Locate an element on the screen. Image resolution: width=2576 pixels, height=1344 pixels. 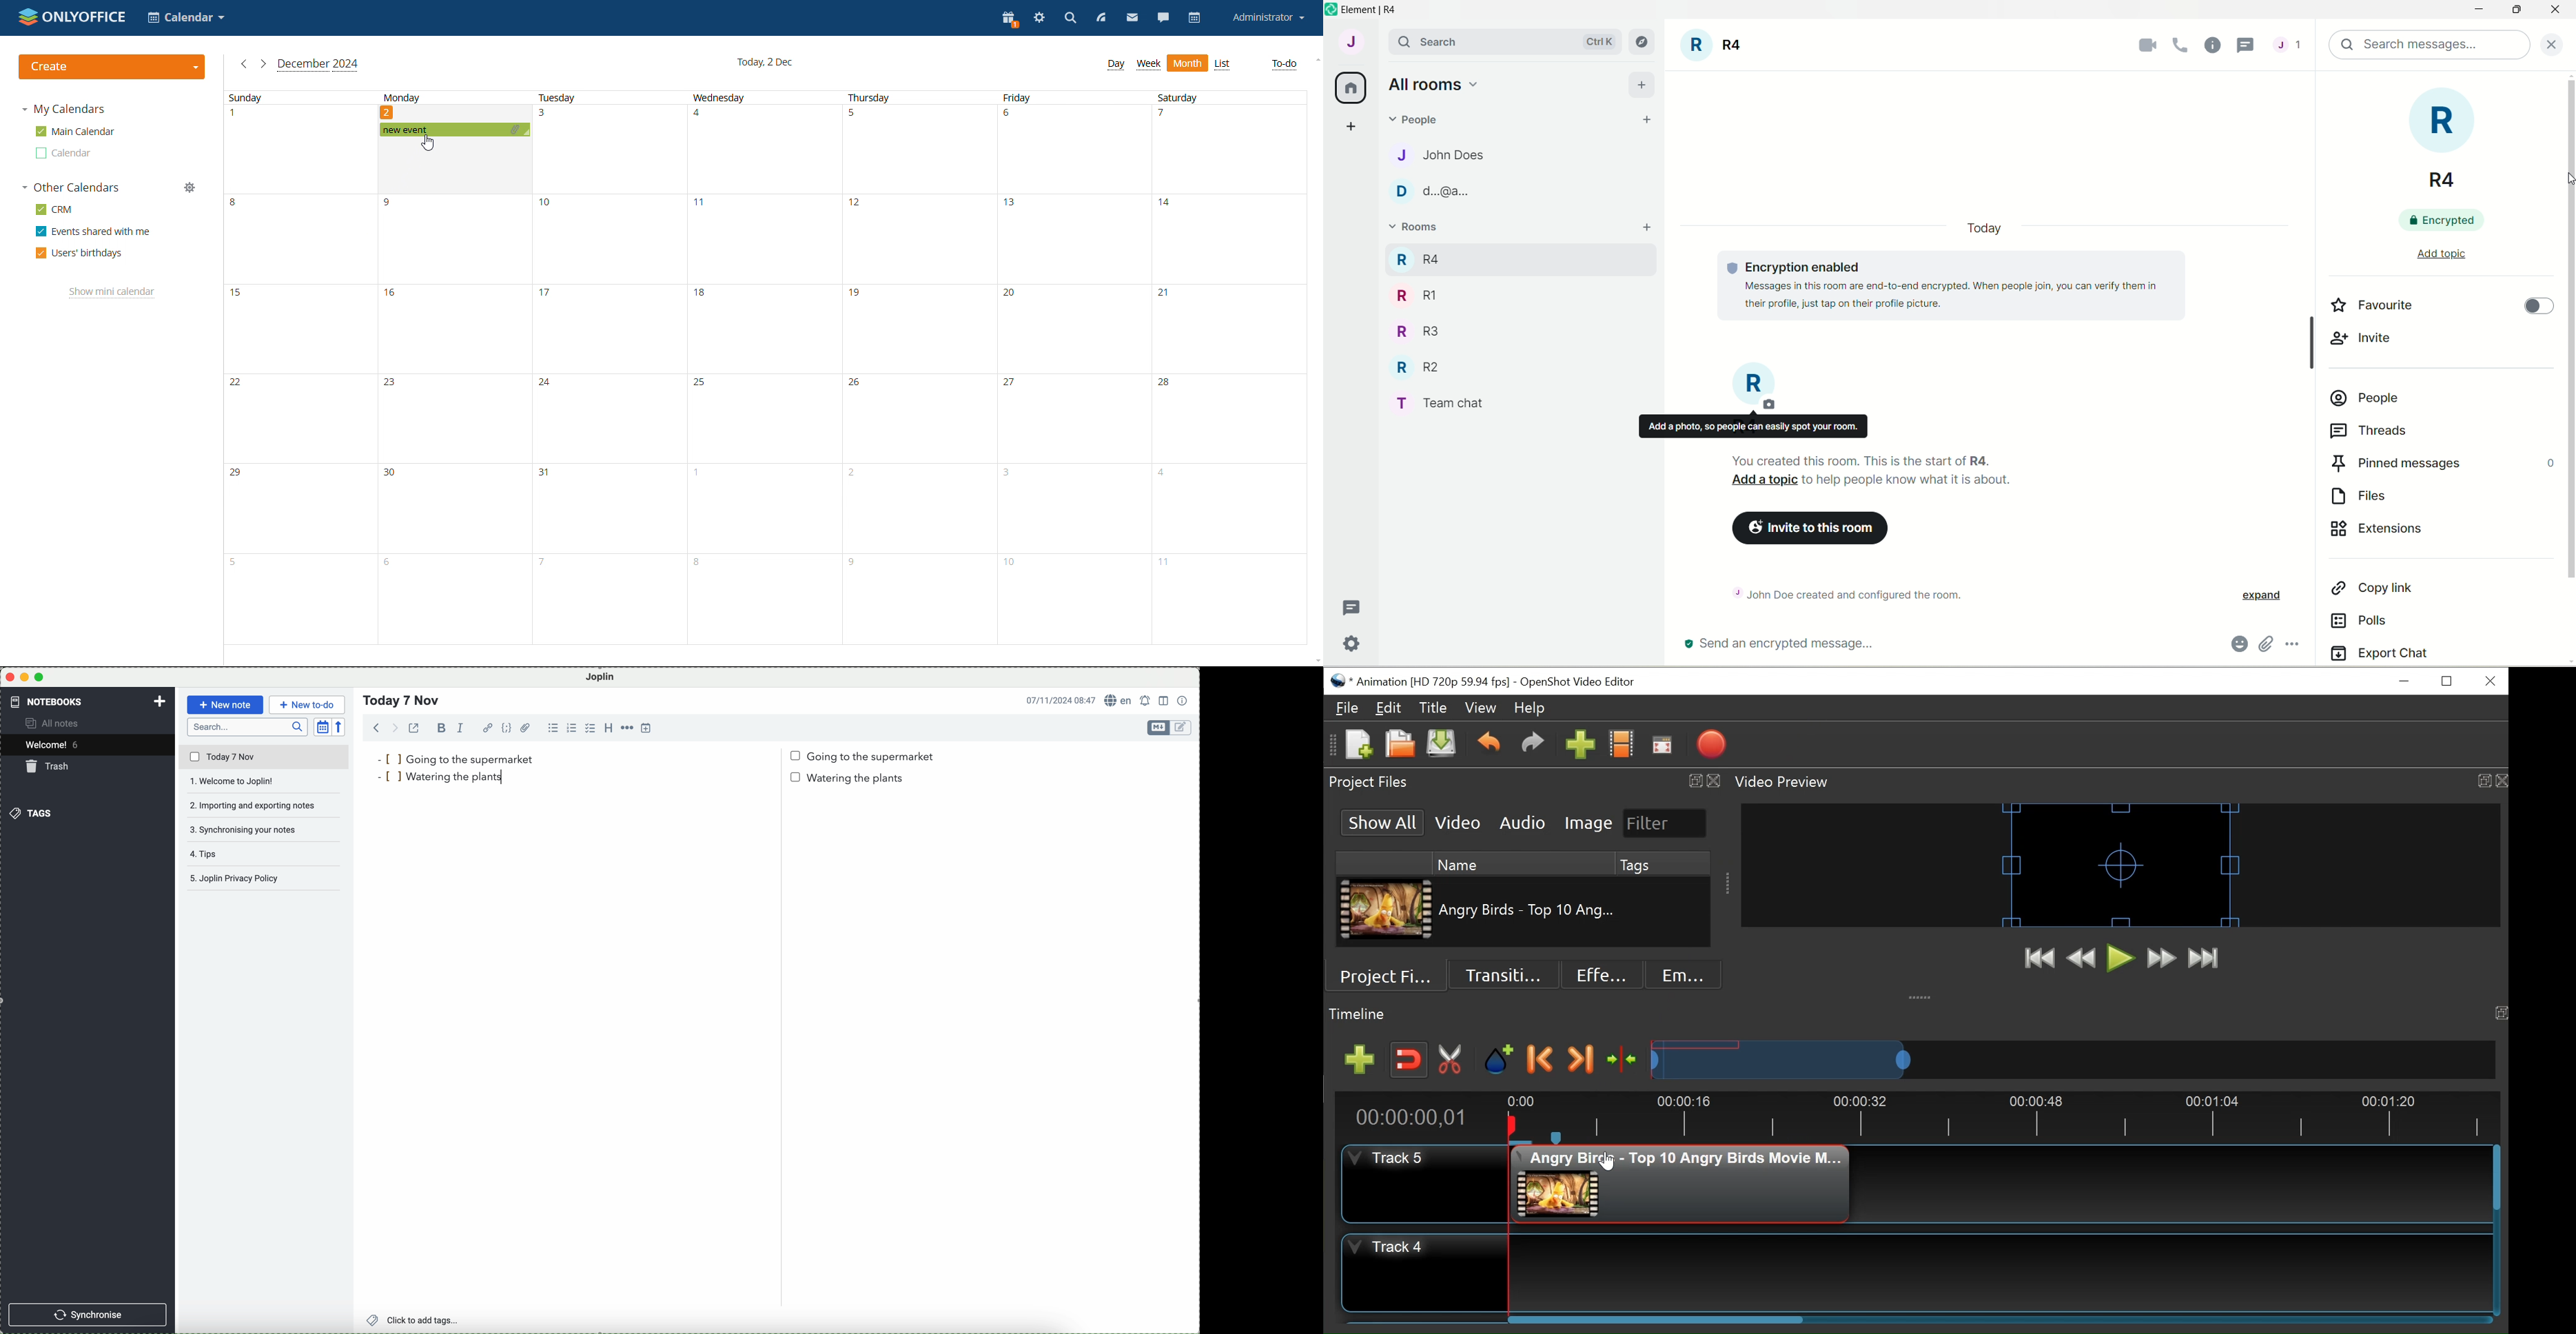
Track Header is located at coordinates (1426, 1183).